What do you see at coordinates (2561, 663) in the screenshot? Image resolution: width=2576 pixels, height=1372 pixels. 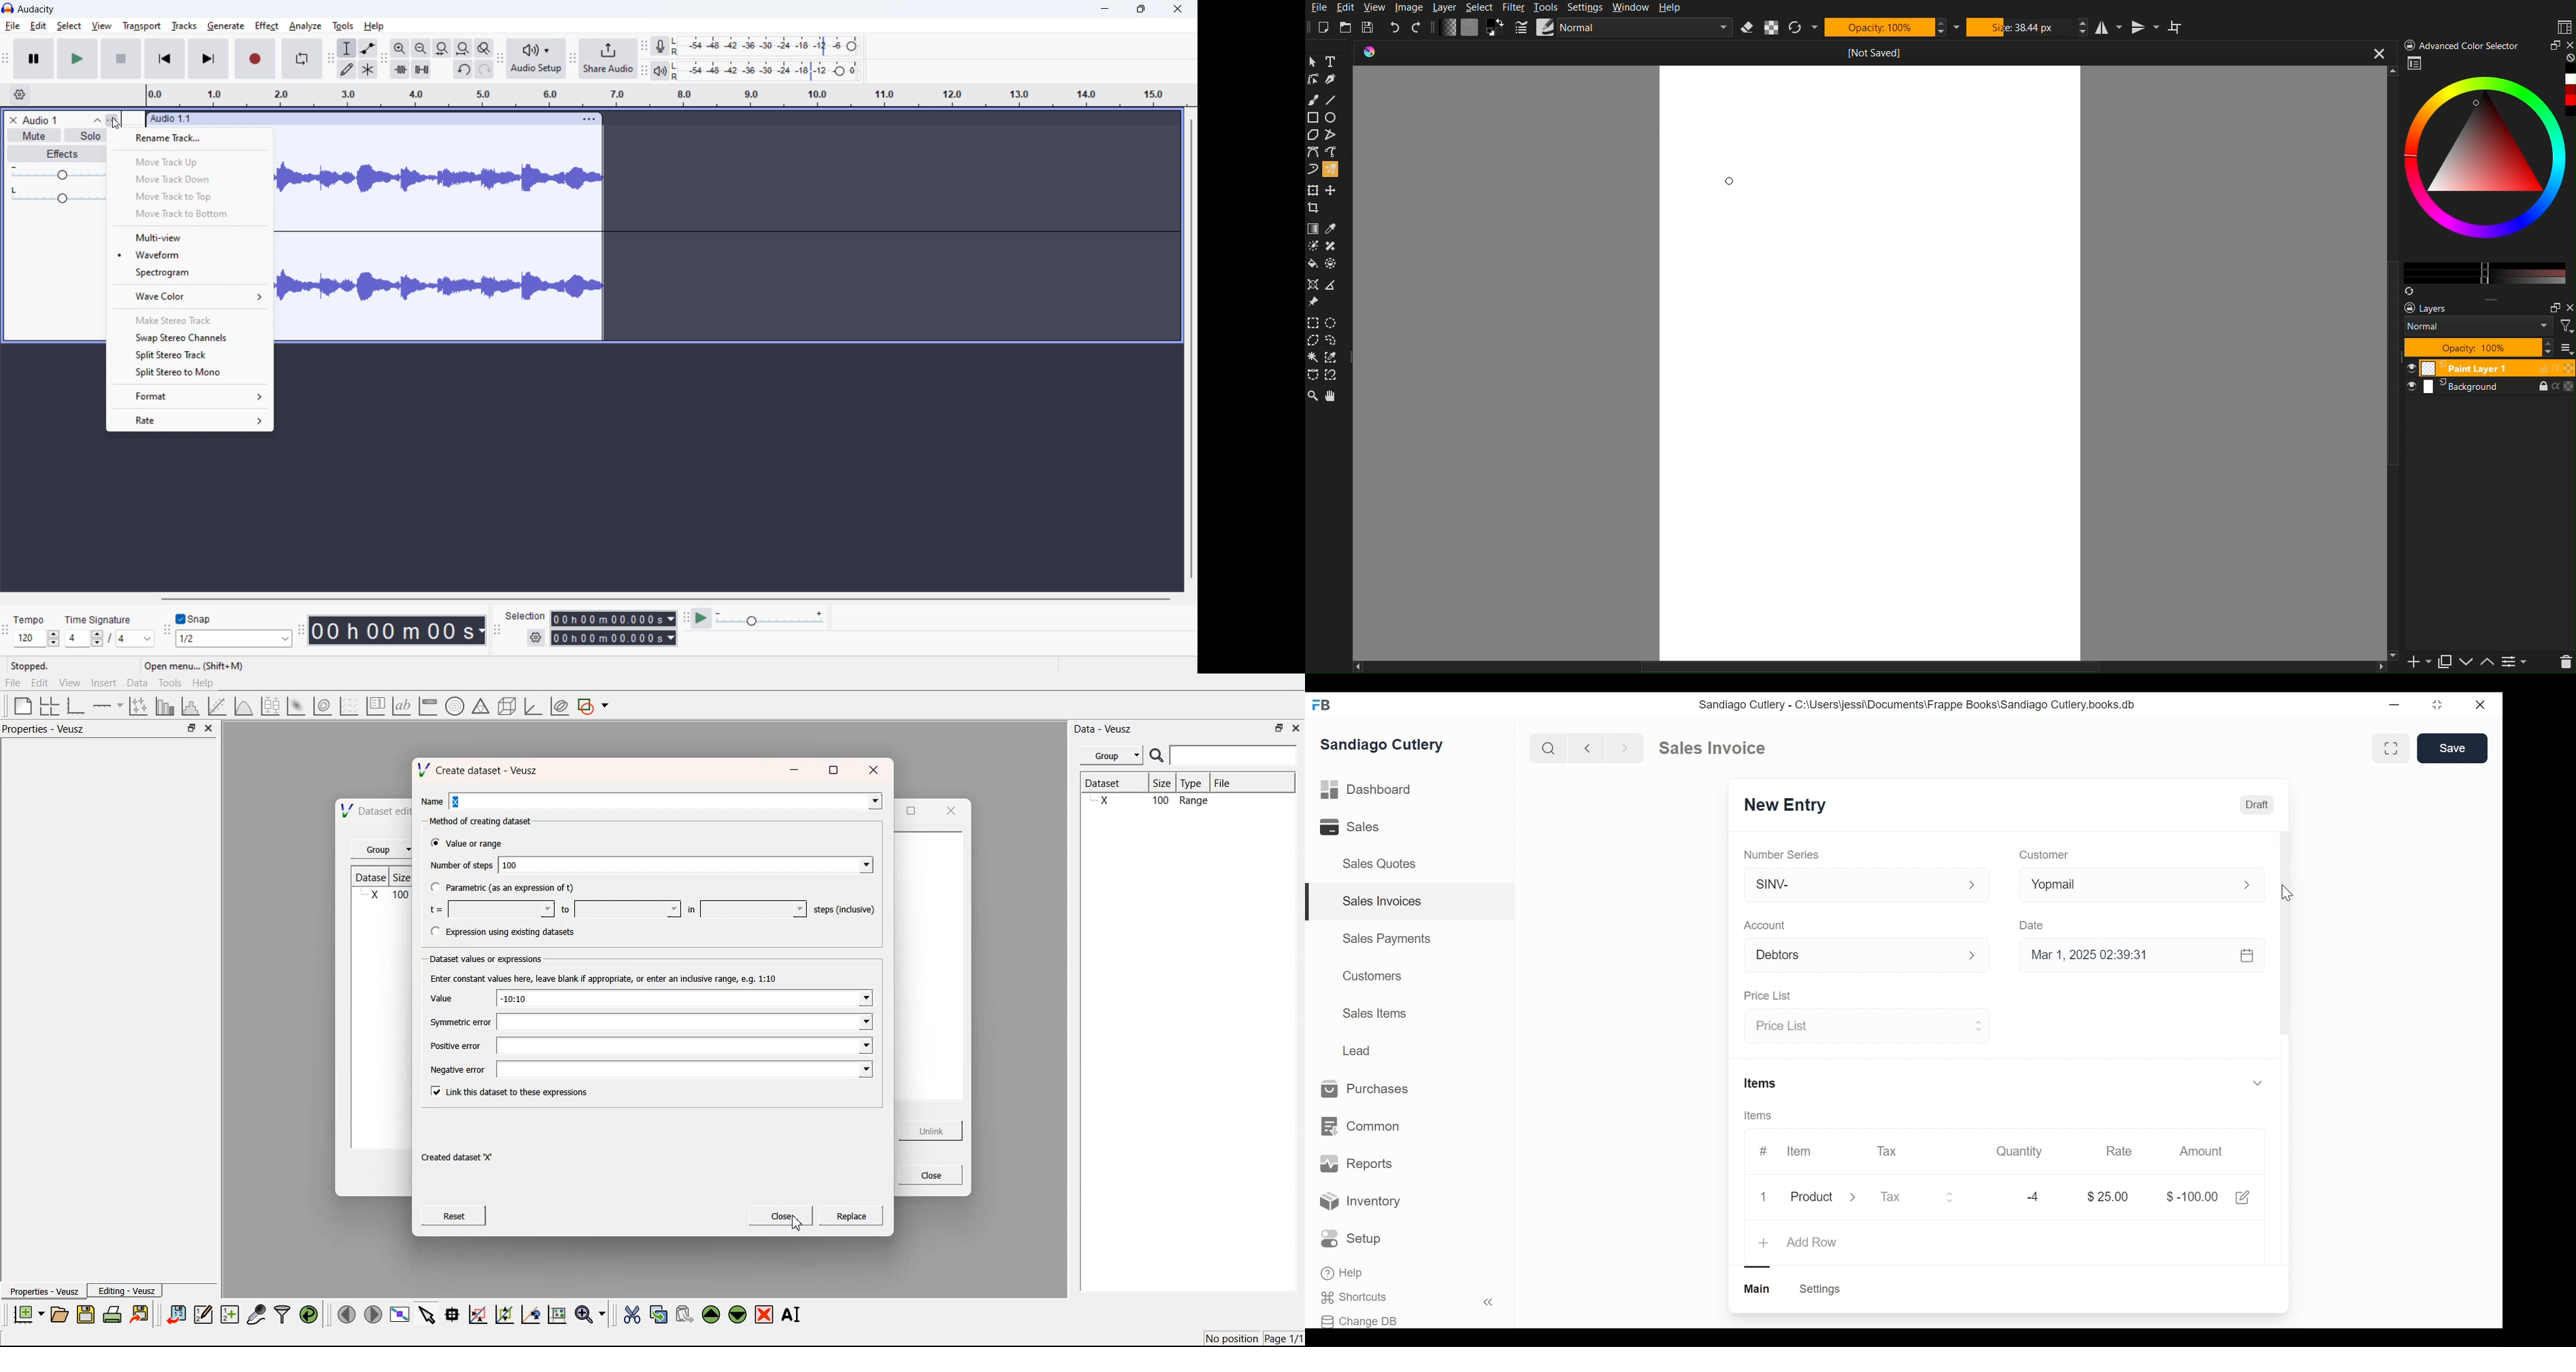 I see `del` at bounding box center [2561, 663].